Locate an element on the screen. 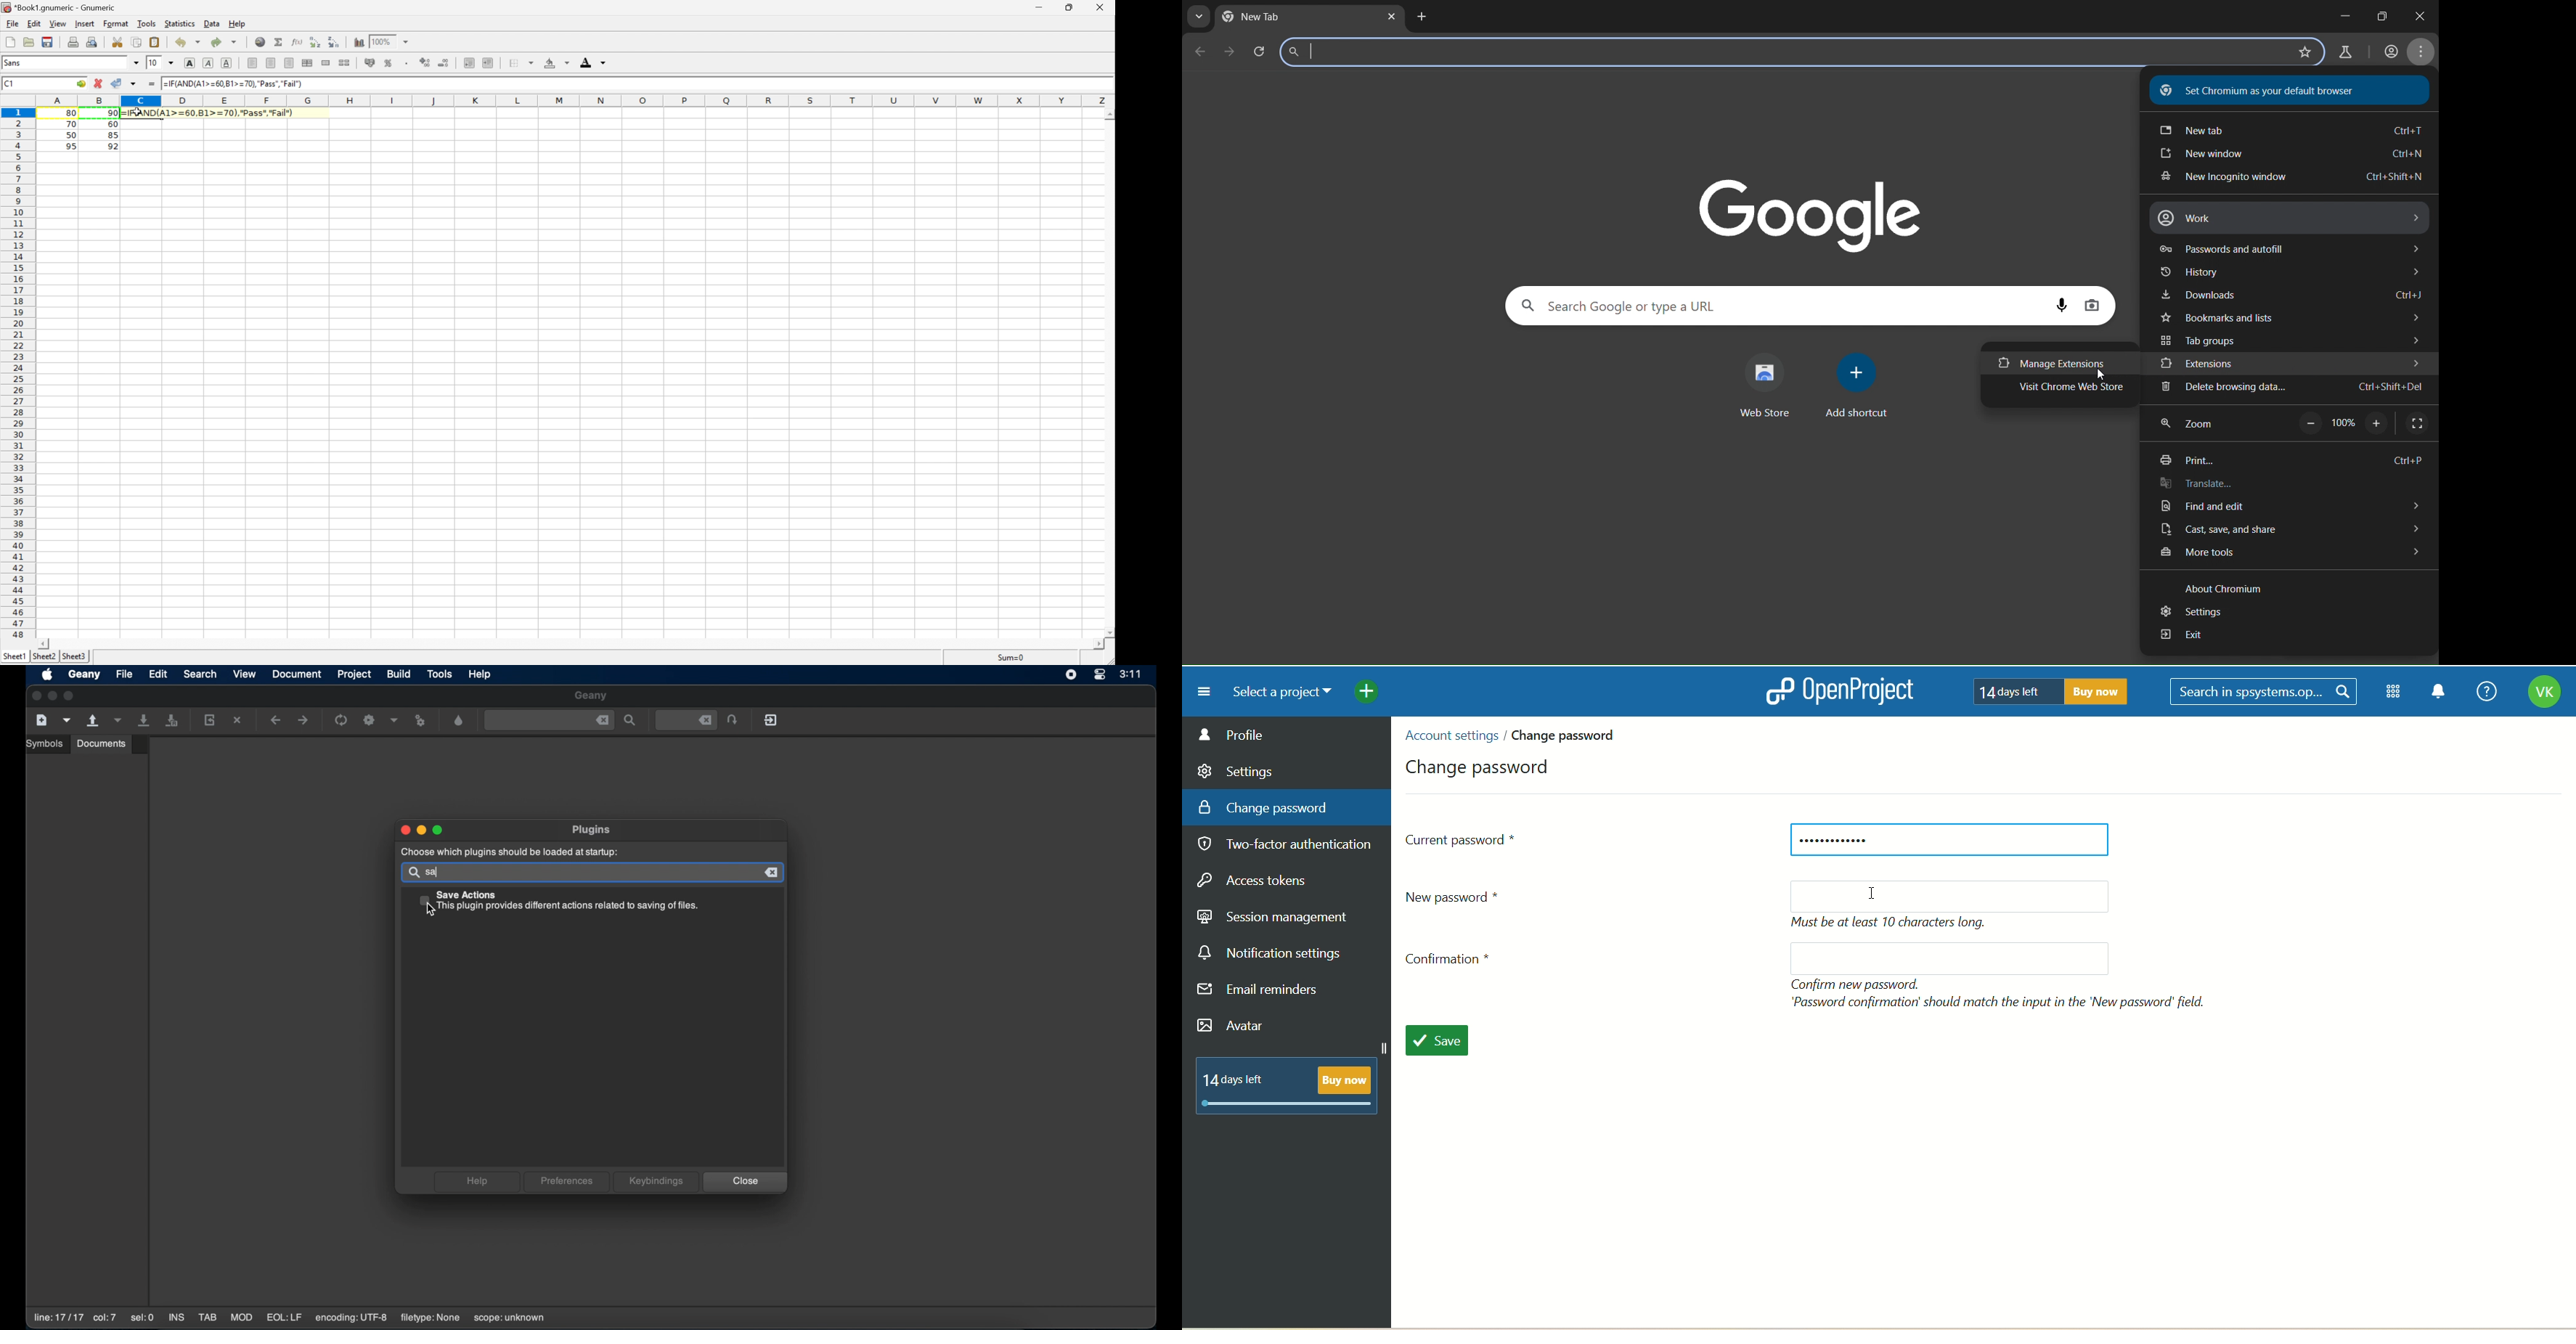 This screenshot has width=2576, height=1344. blank space is located at coordinates (1942, 958).